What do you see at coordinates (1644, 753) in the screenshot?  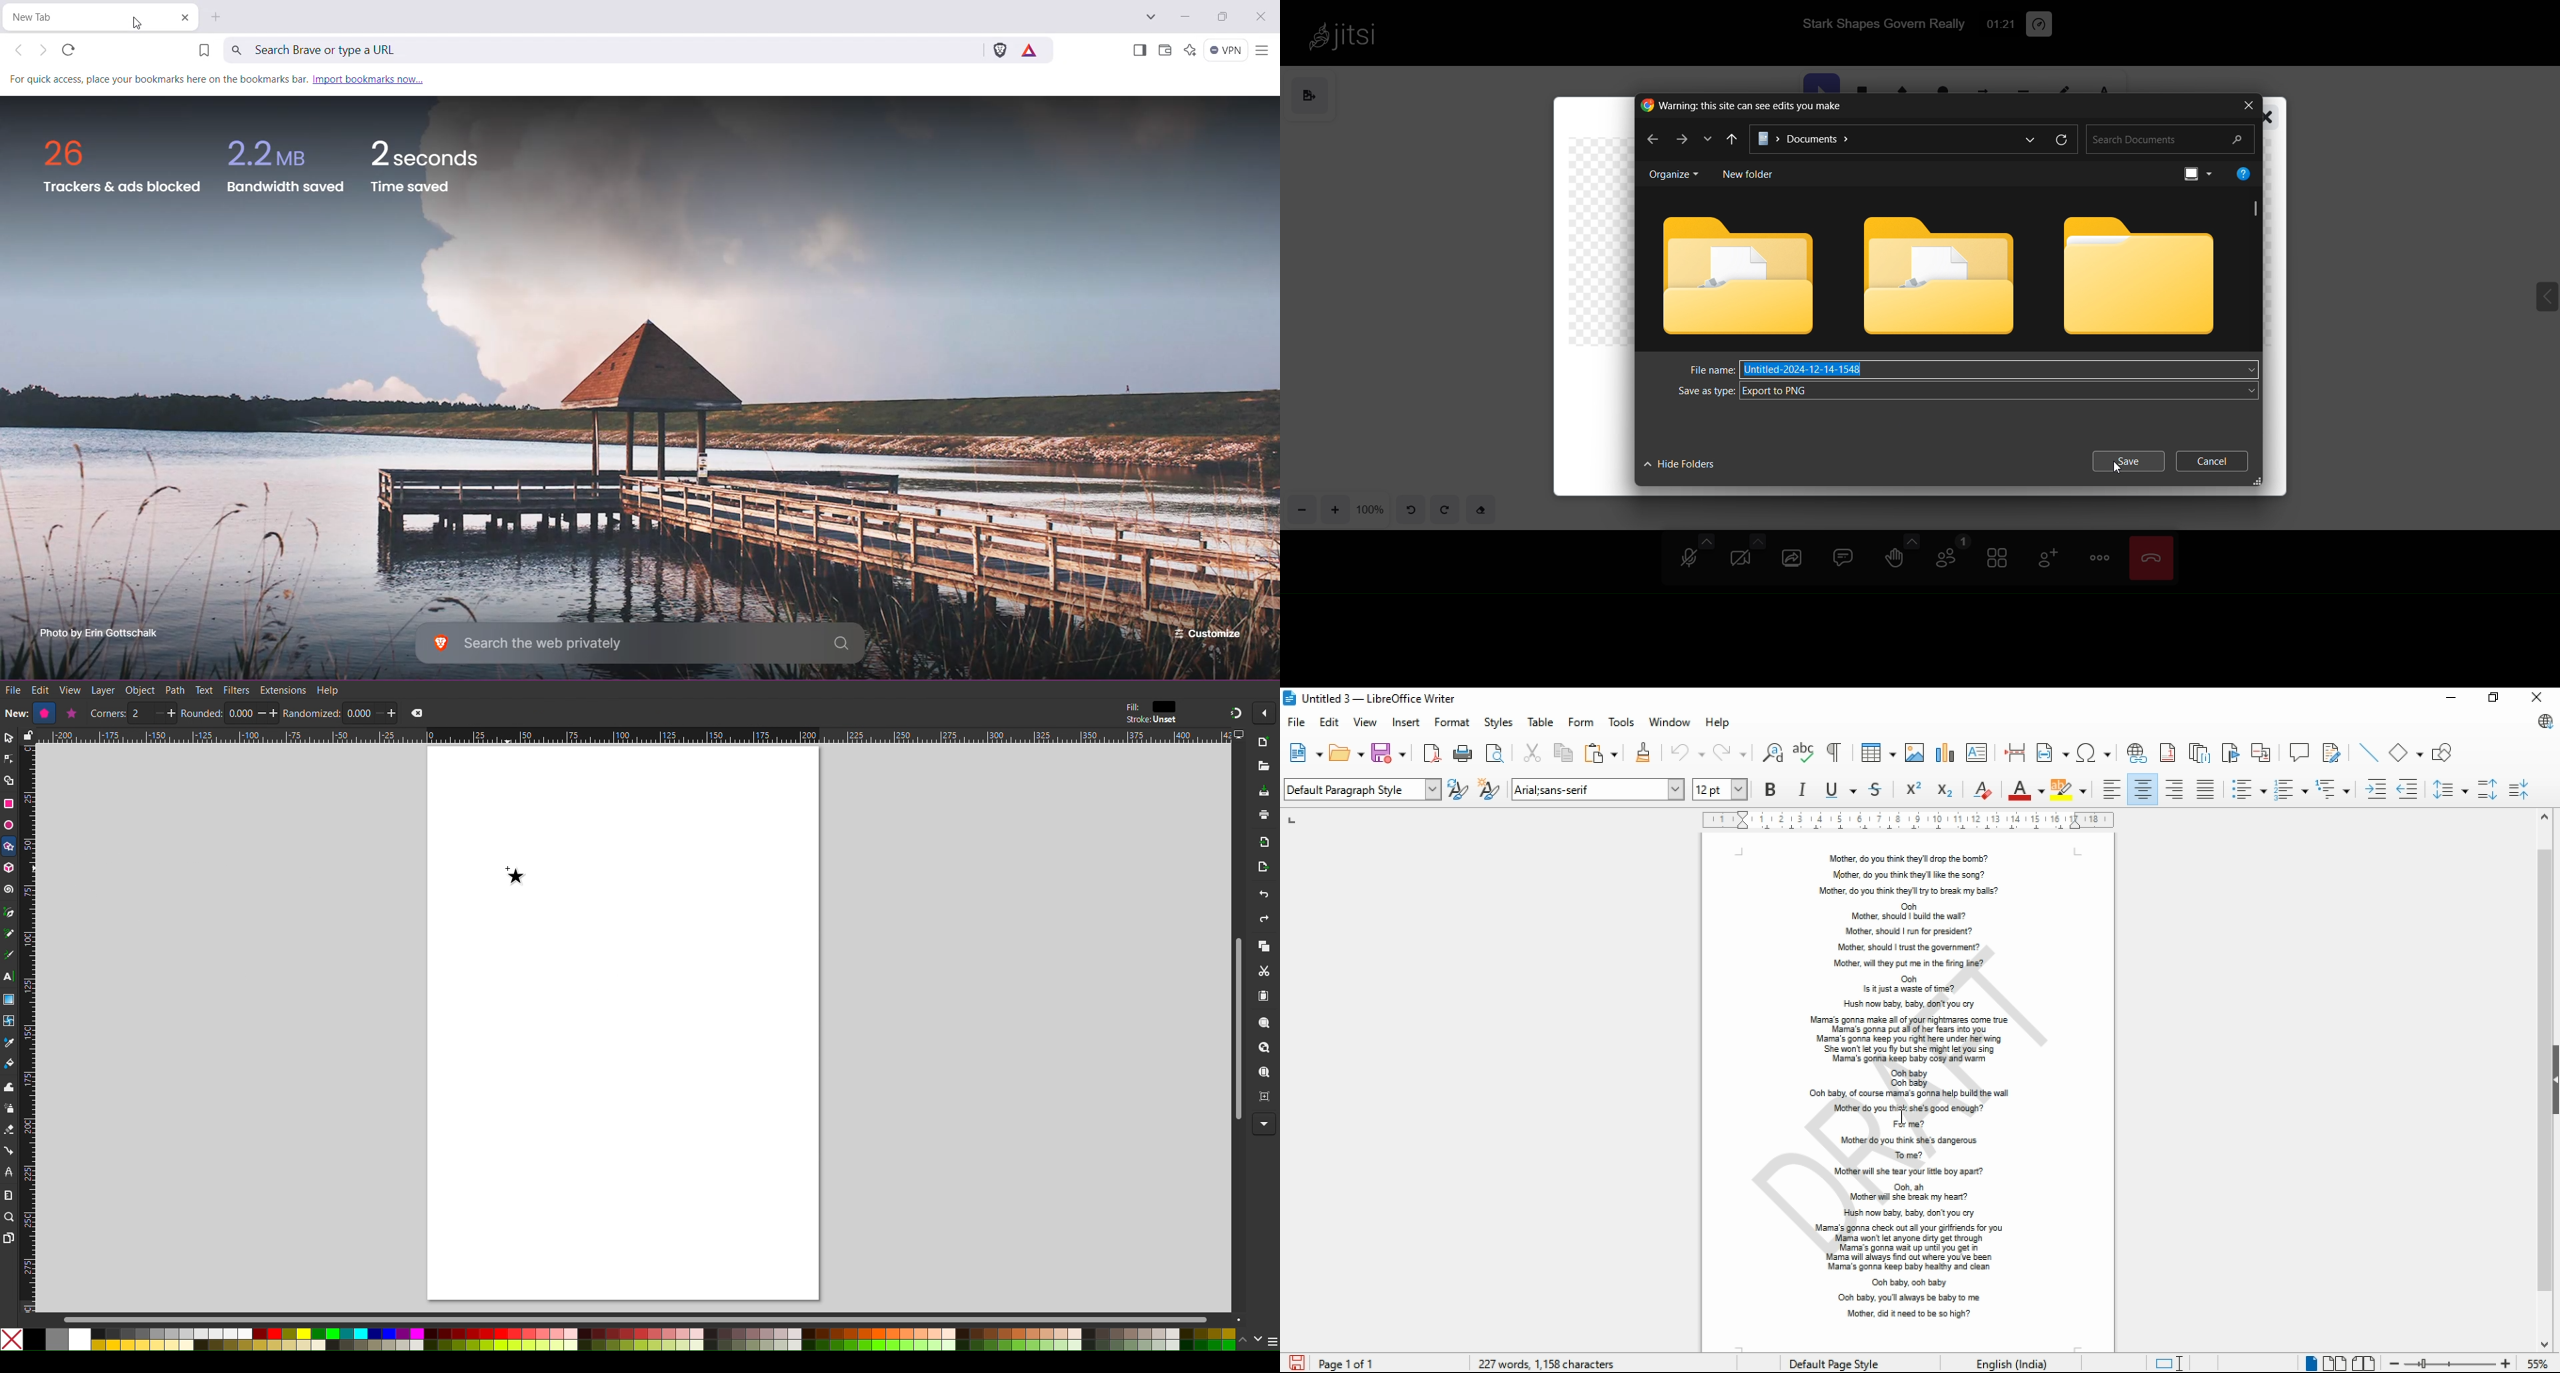 I see `clone formatting` at bounding box center [1644, 753].